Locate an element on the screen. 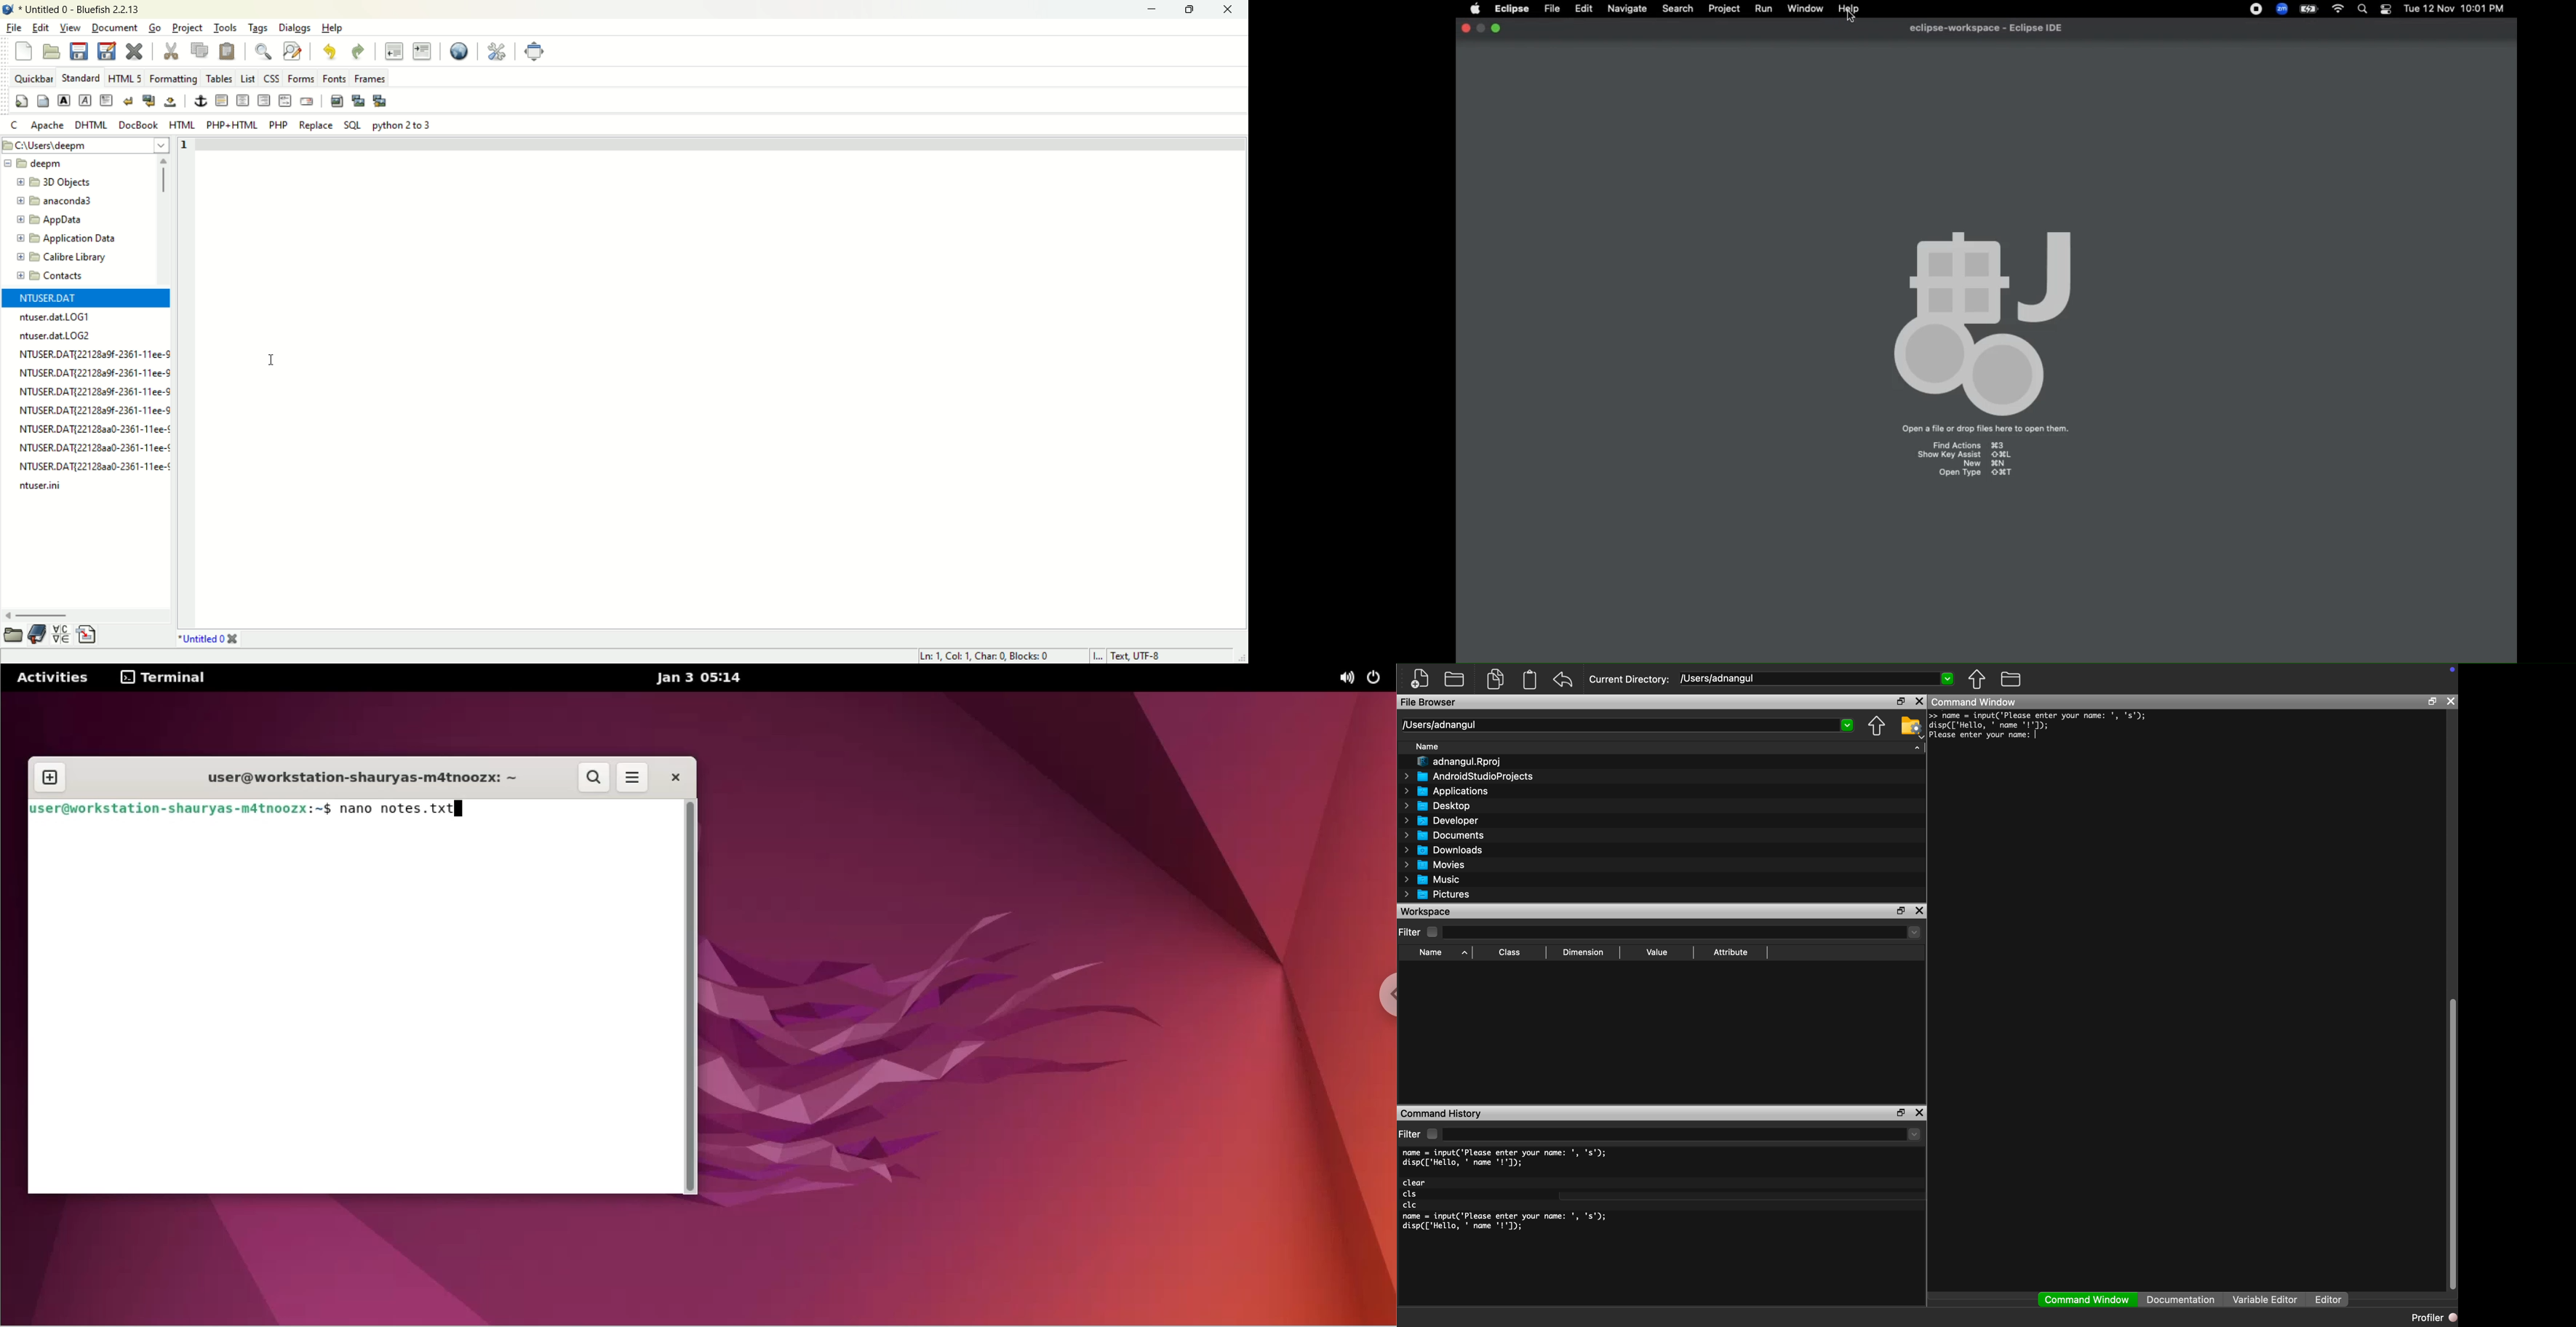 Image resolution: width=2576 pixels, height=1344 pixels. ntuser.dat.LOG1 is located at coordinates (55, 317).